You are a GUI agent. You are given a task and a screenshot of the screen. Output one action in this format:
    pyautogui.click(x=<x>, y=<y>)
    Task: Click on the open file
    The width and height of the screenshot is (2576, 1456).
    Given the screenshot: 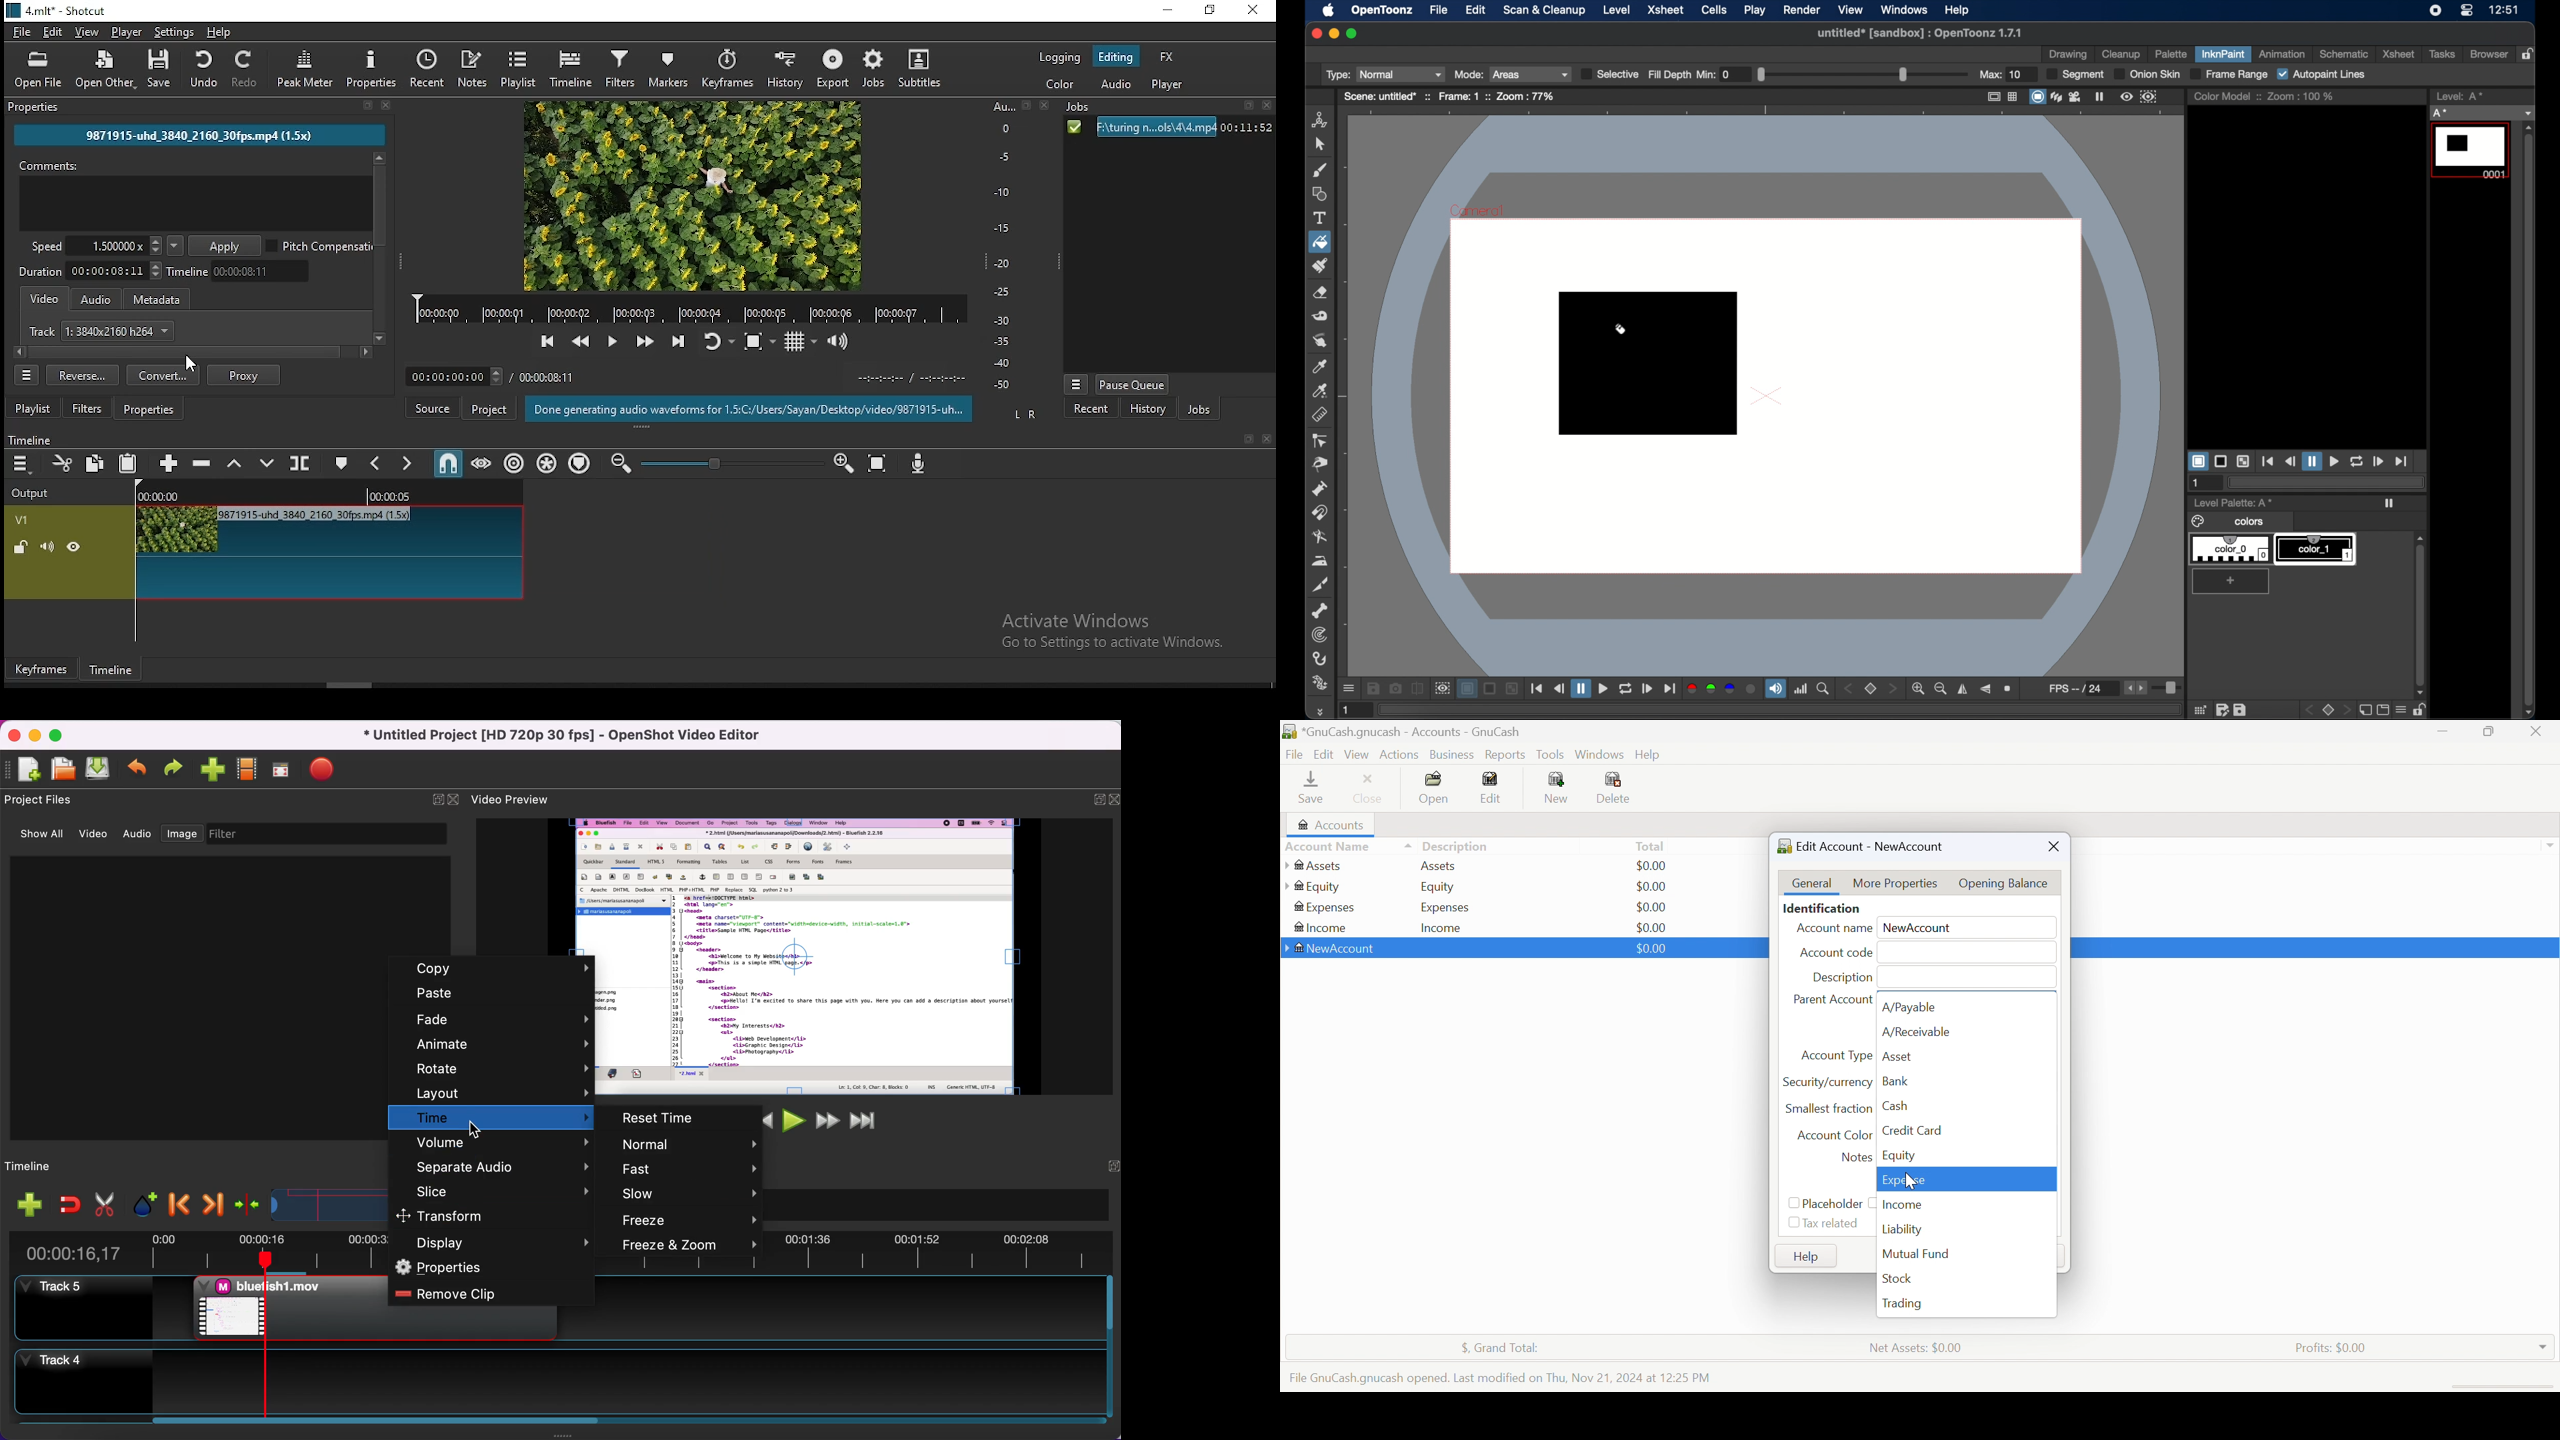 What is the action you would take?
    pyautogui.click(x=39, y=70)
    